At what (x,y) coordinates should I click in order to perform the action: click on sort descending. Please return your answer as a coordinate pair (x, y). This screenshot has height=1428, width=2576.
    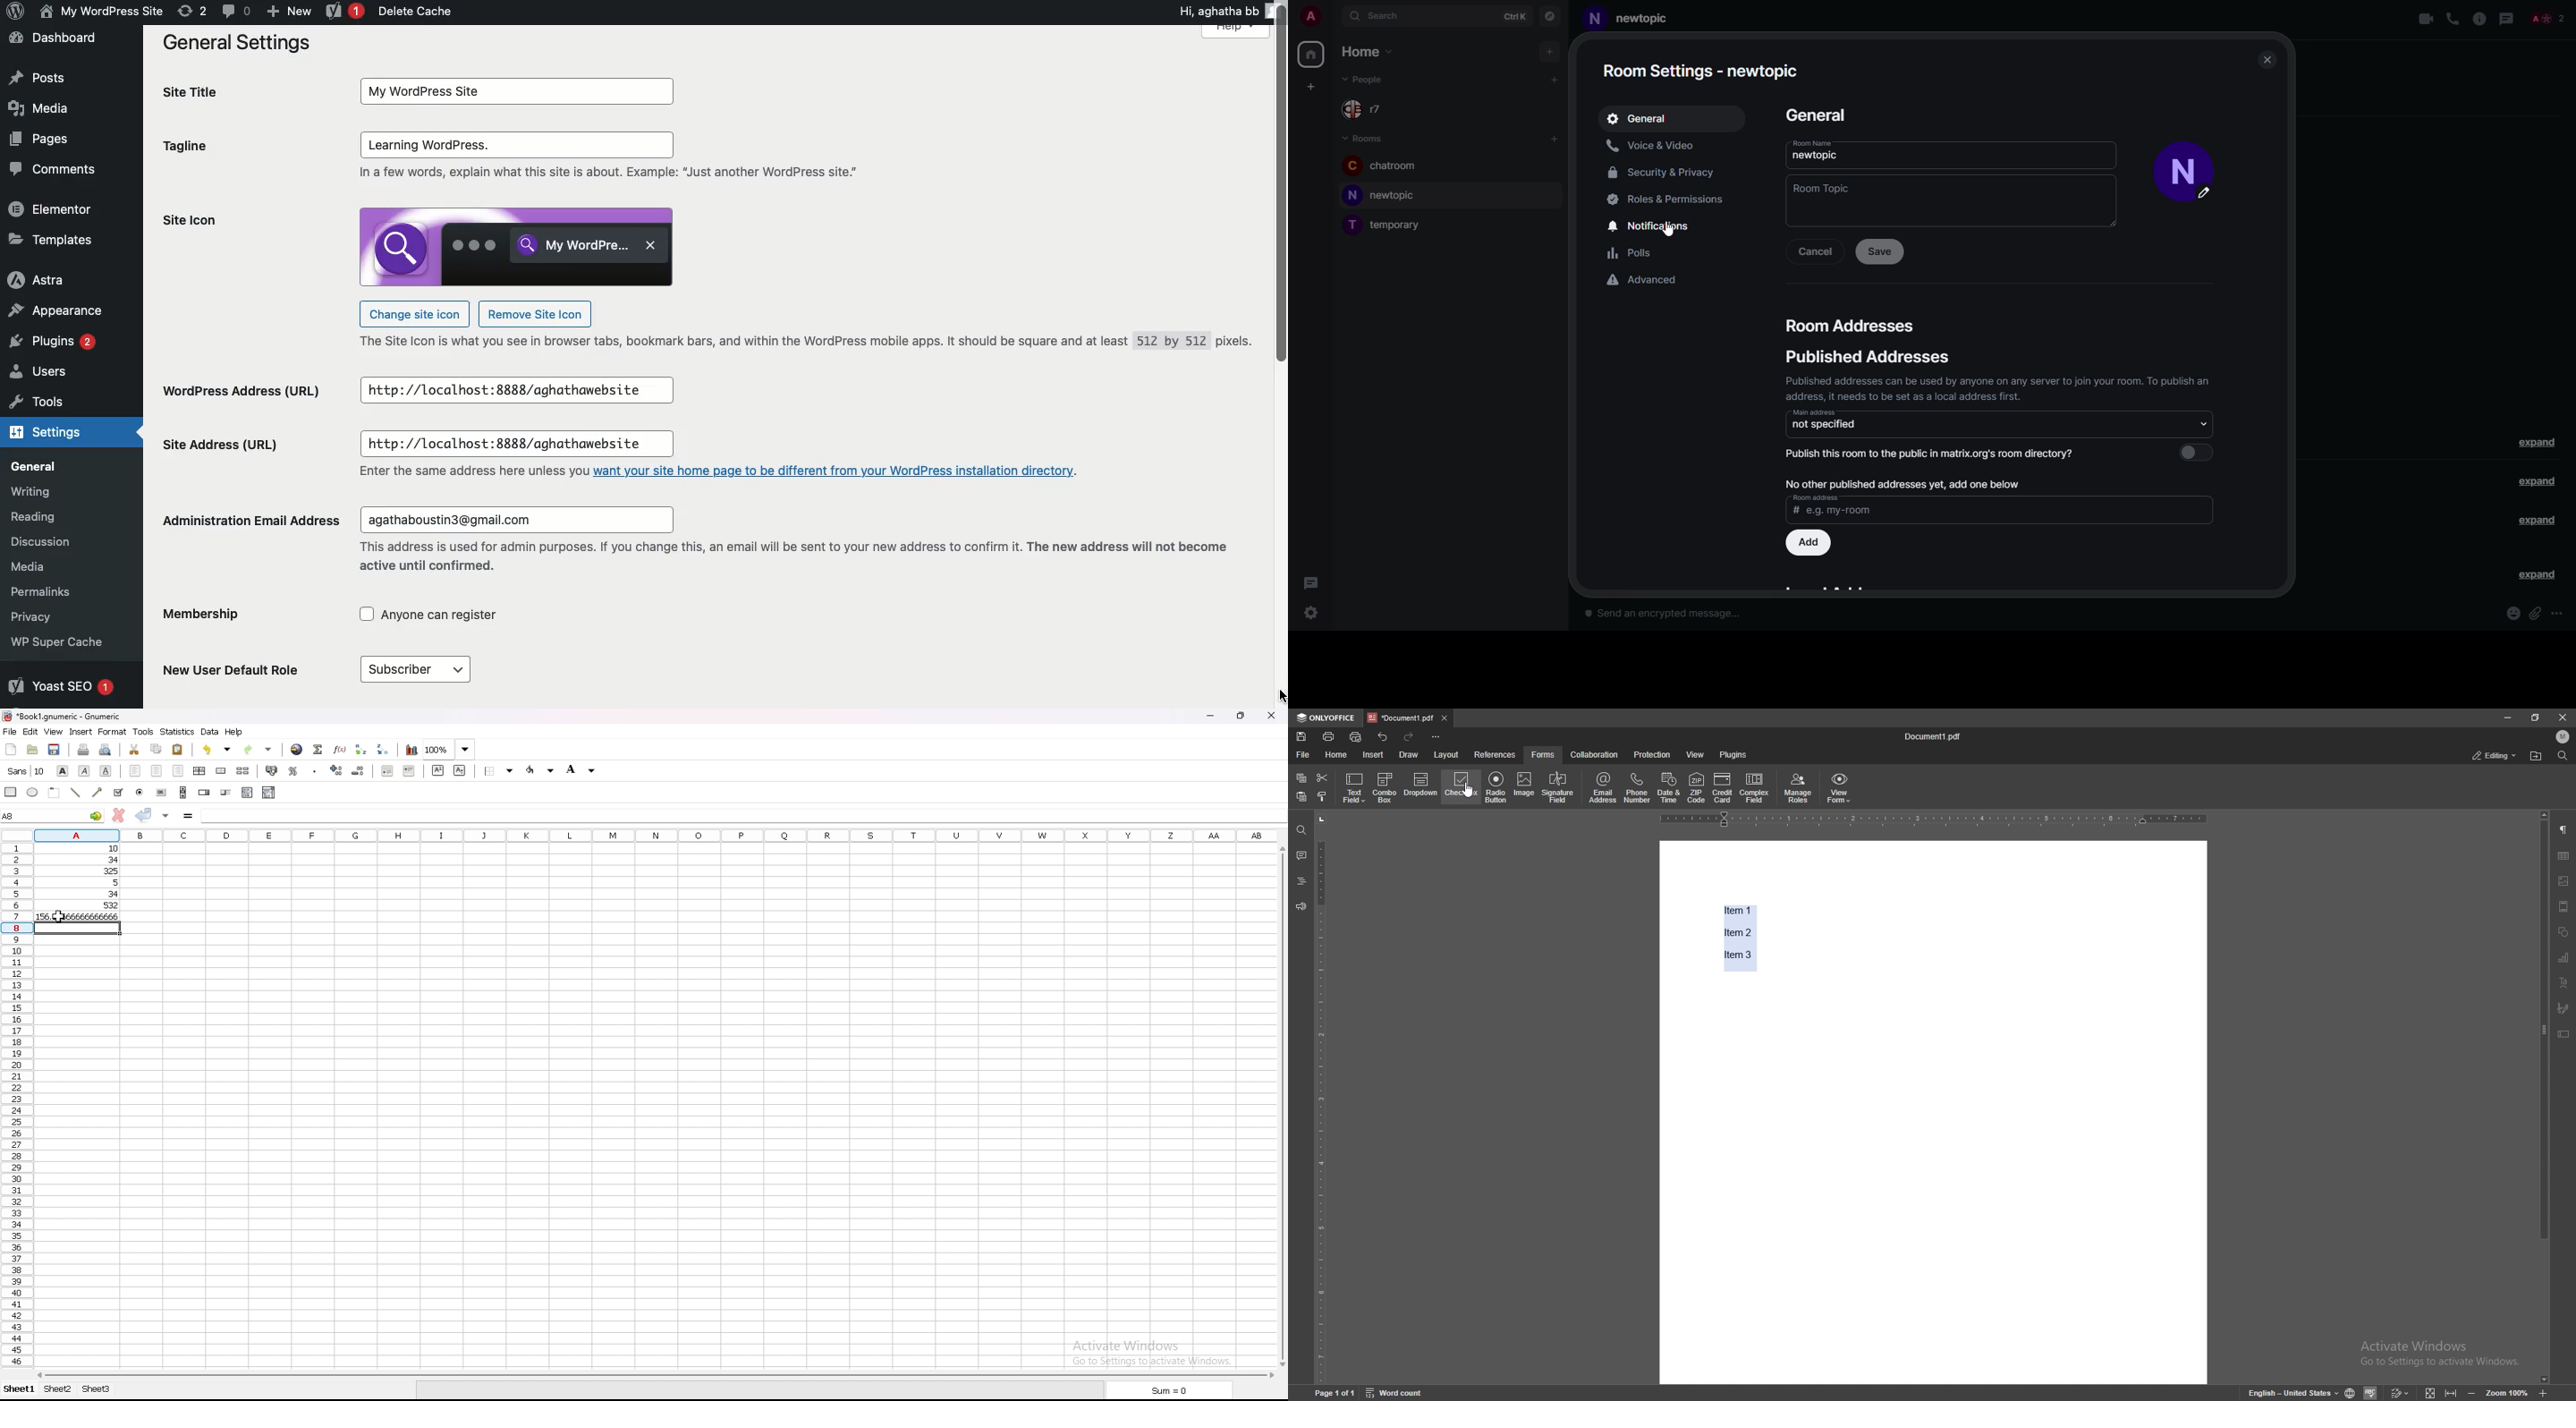
    Looking at the image, I should click on (382, 749).